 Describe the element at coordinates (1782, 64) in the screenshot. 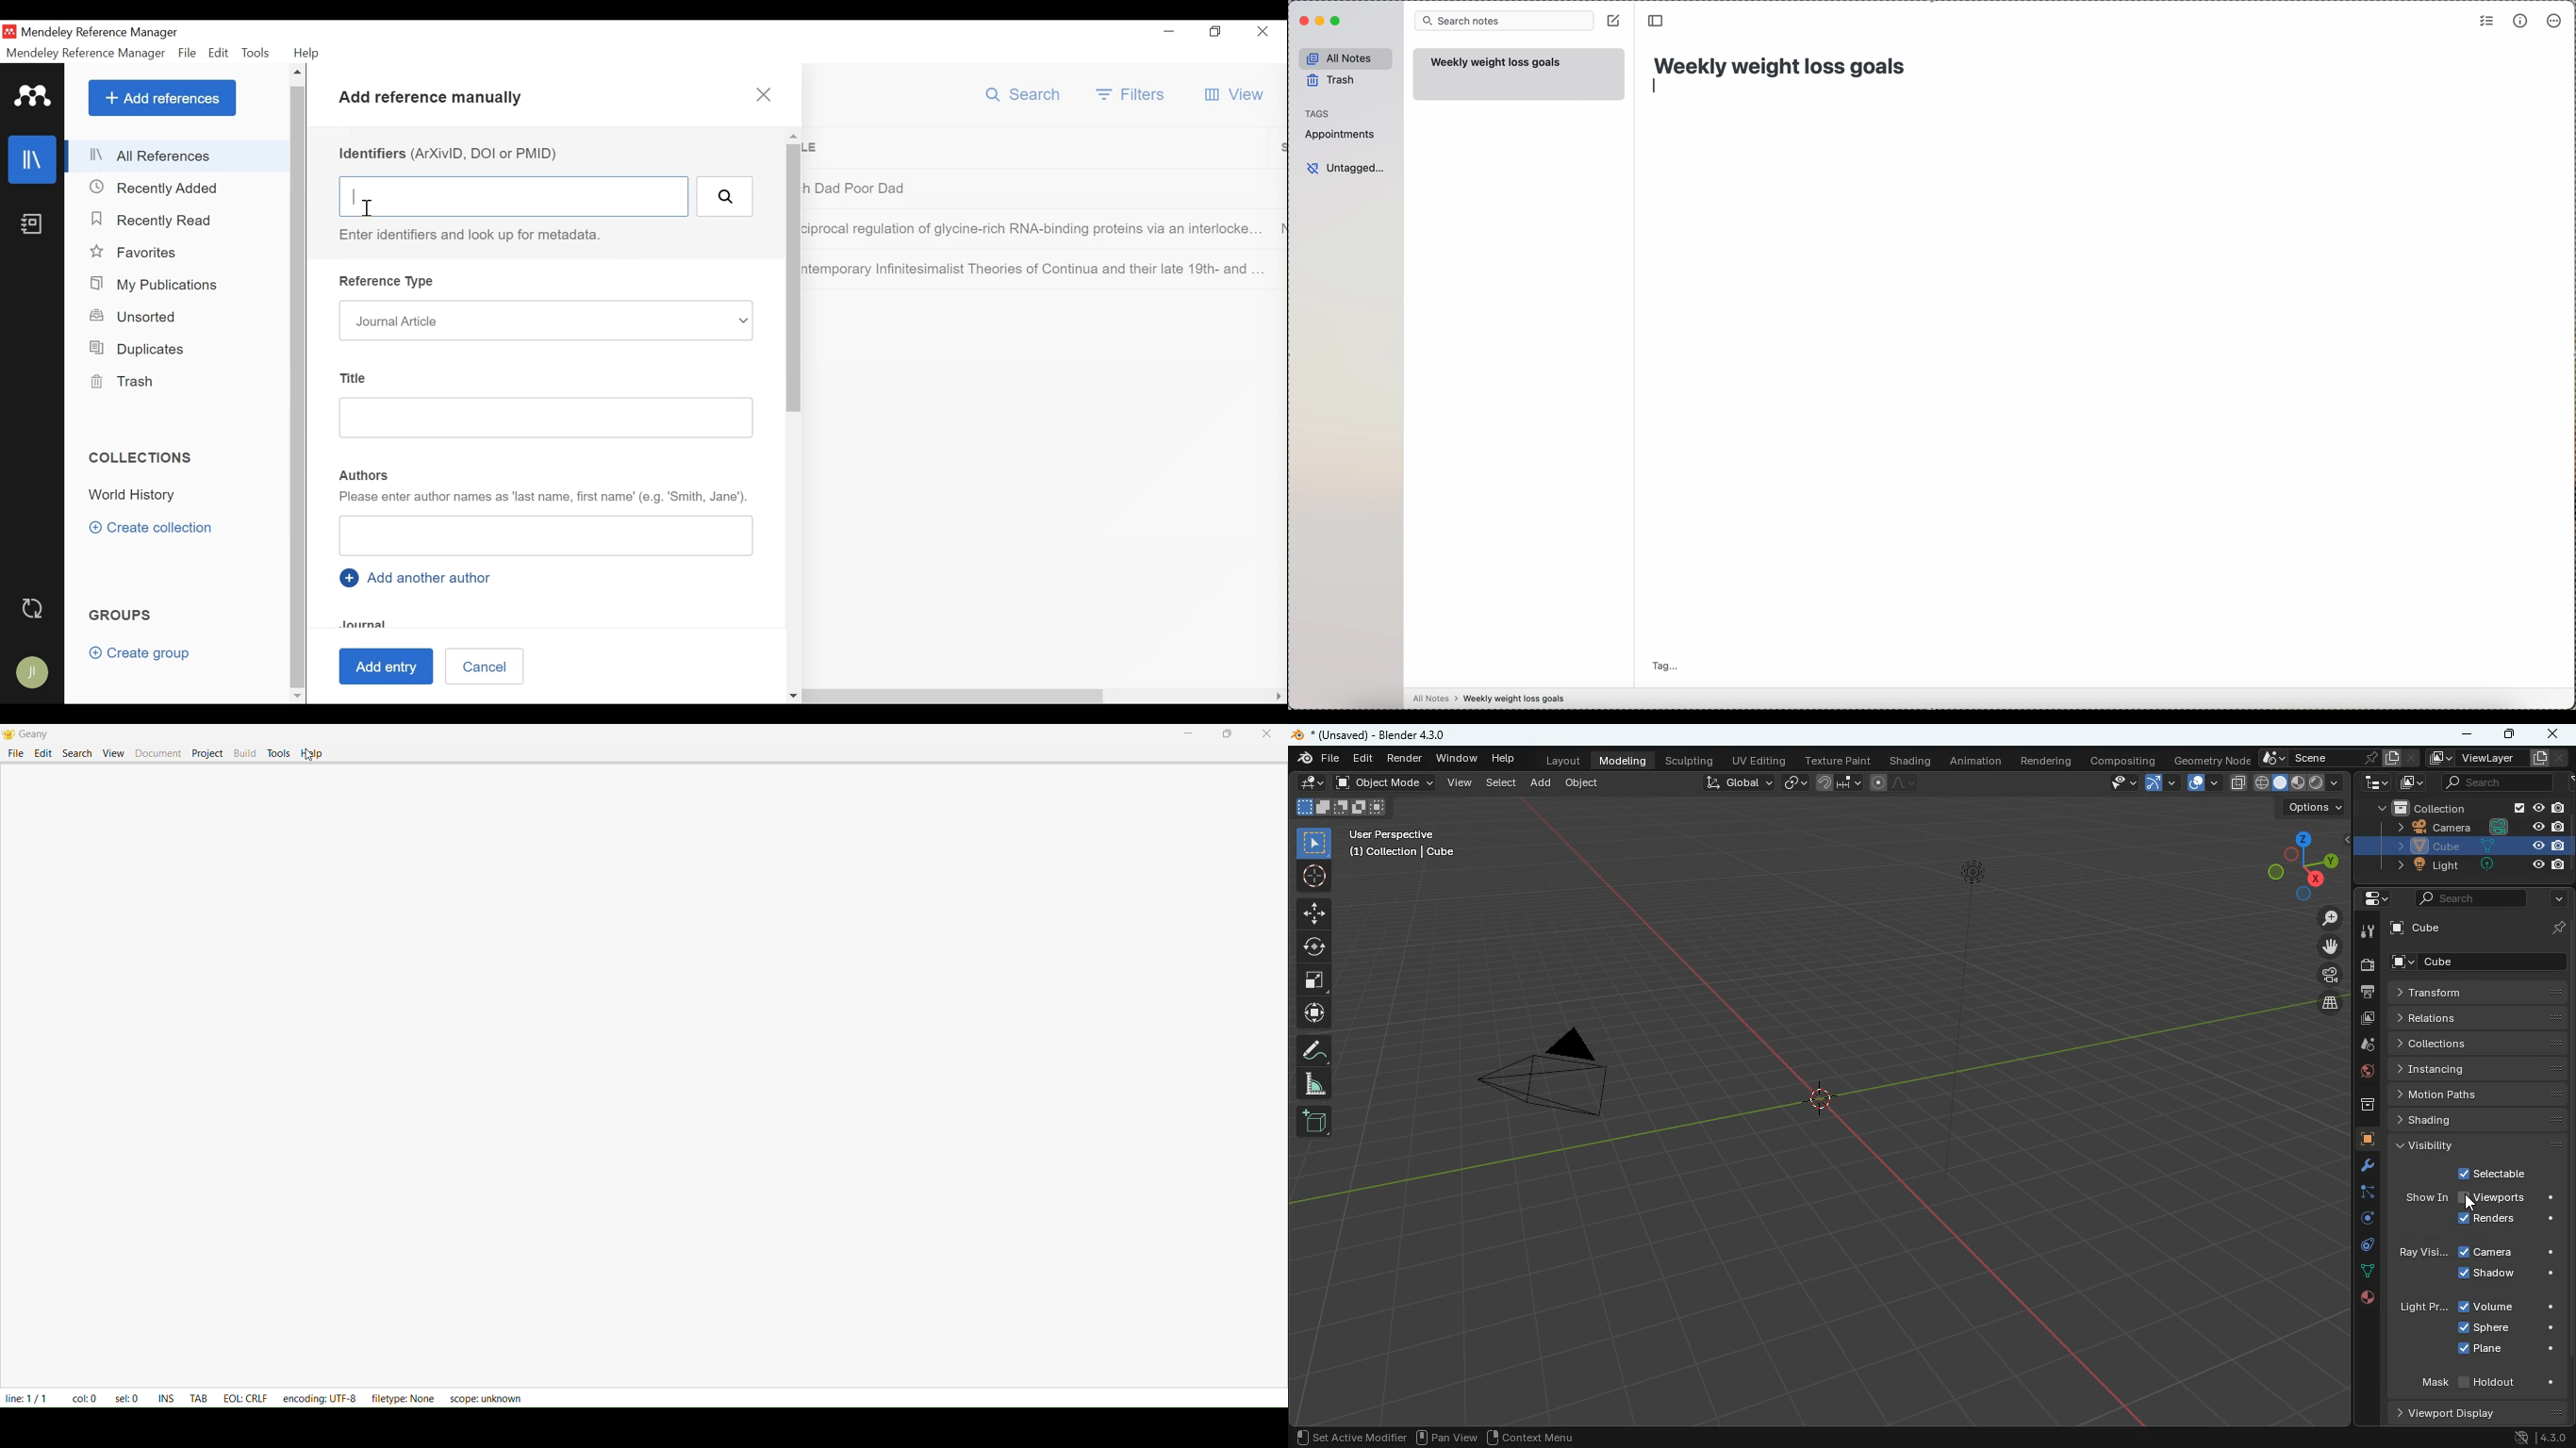

I see `title: Weekly weight loss goals` at that location.